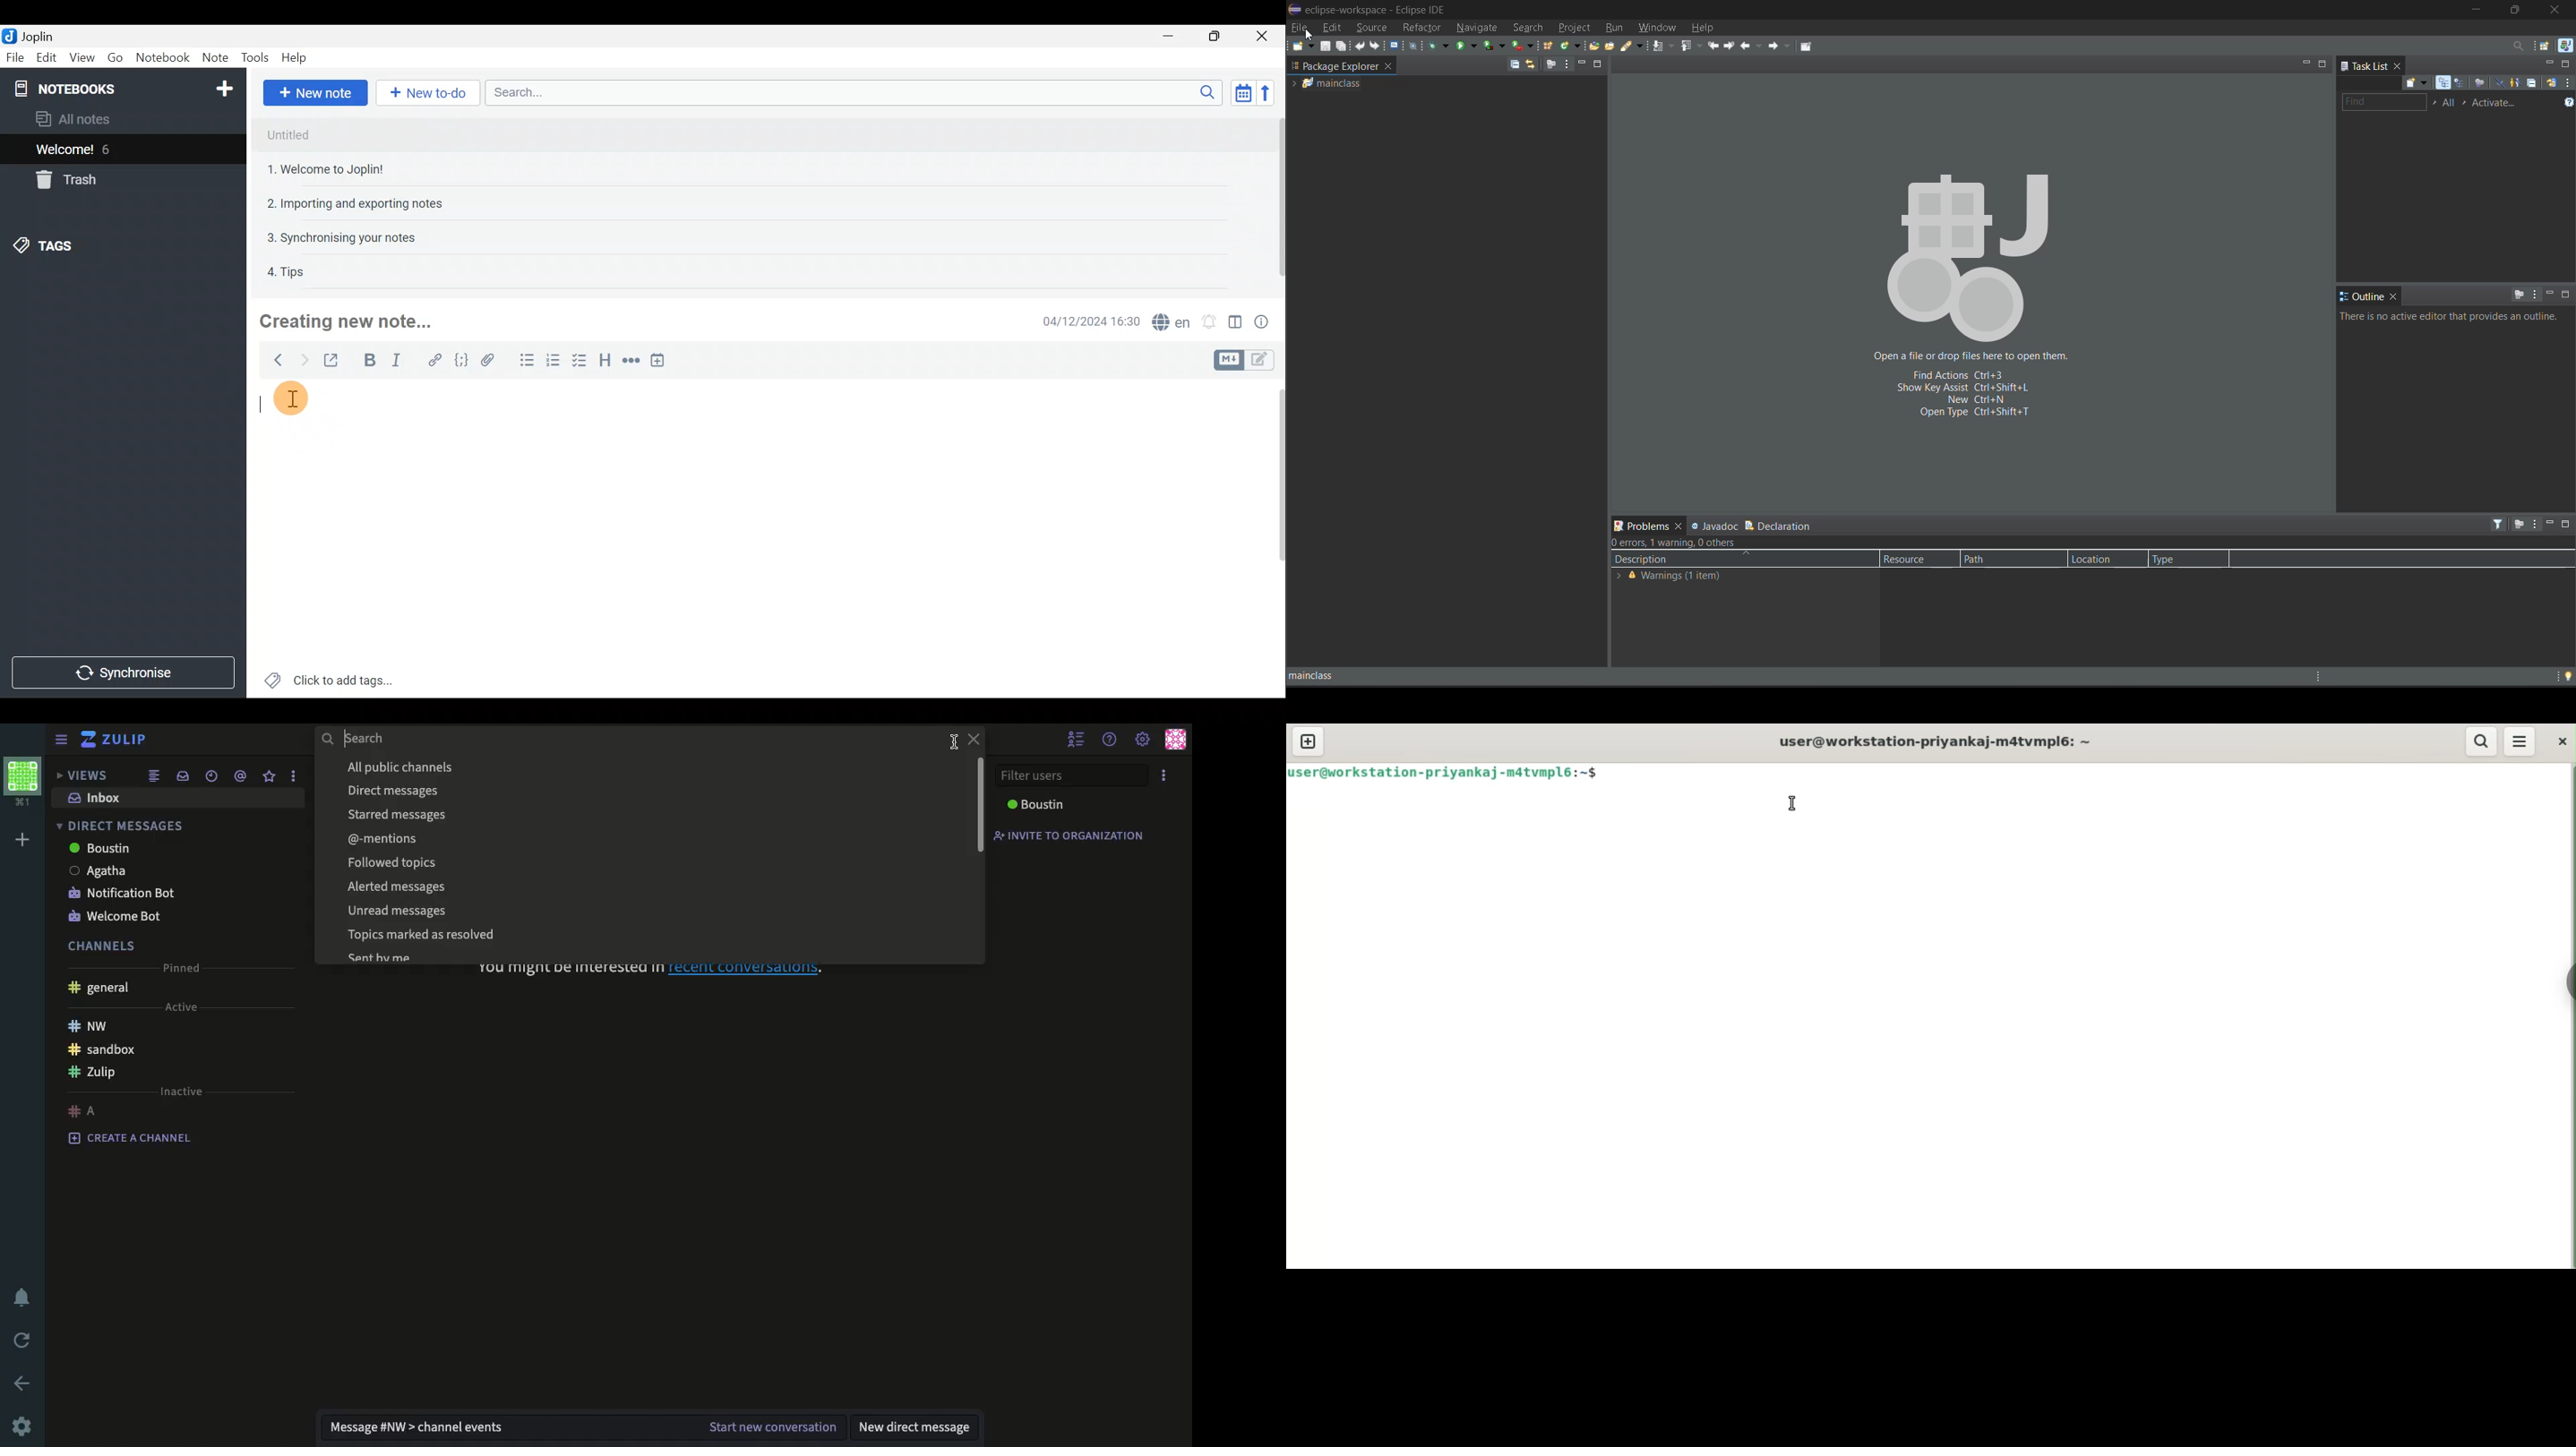 This screenshot has width=2576, height=1456. I want to click on settings, so click(1144, 739).